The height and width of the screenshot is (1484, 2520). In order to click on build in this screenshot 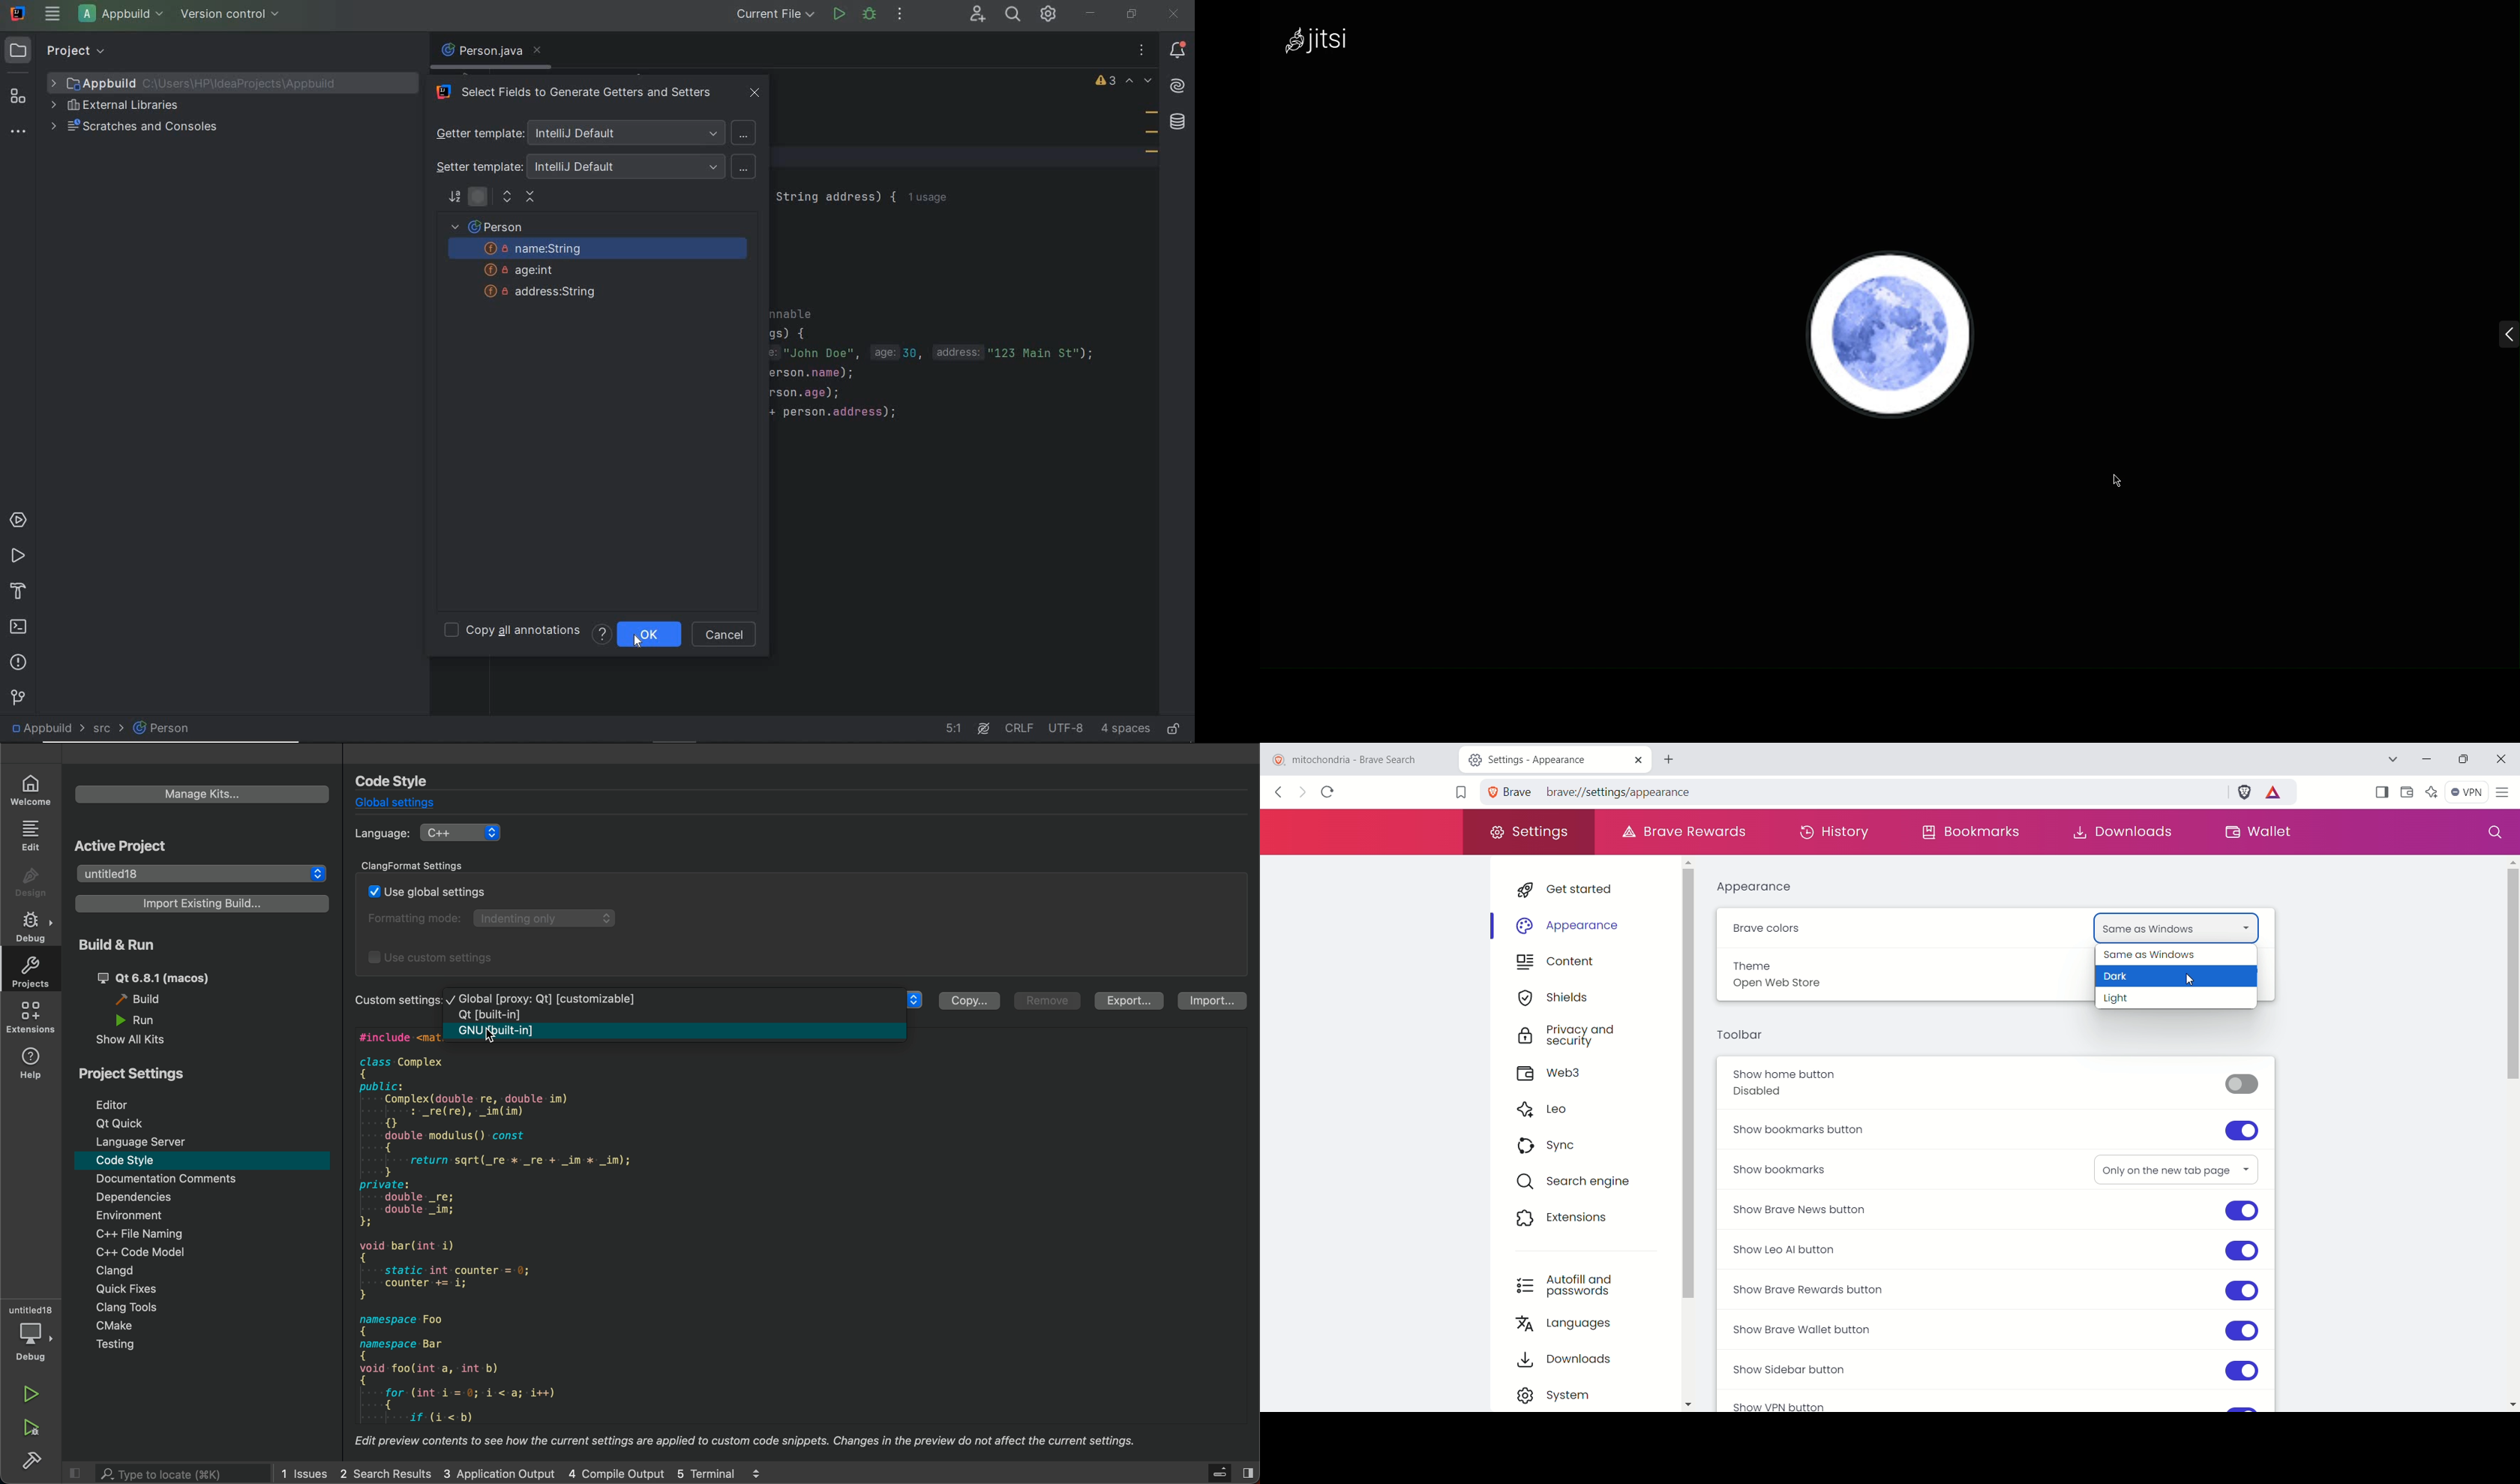, I will do `click(147, 1001)`.